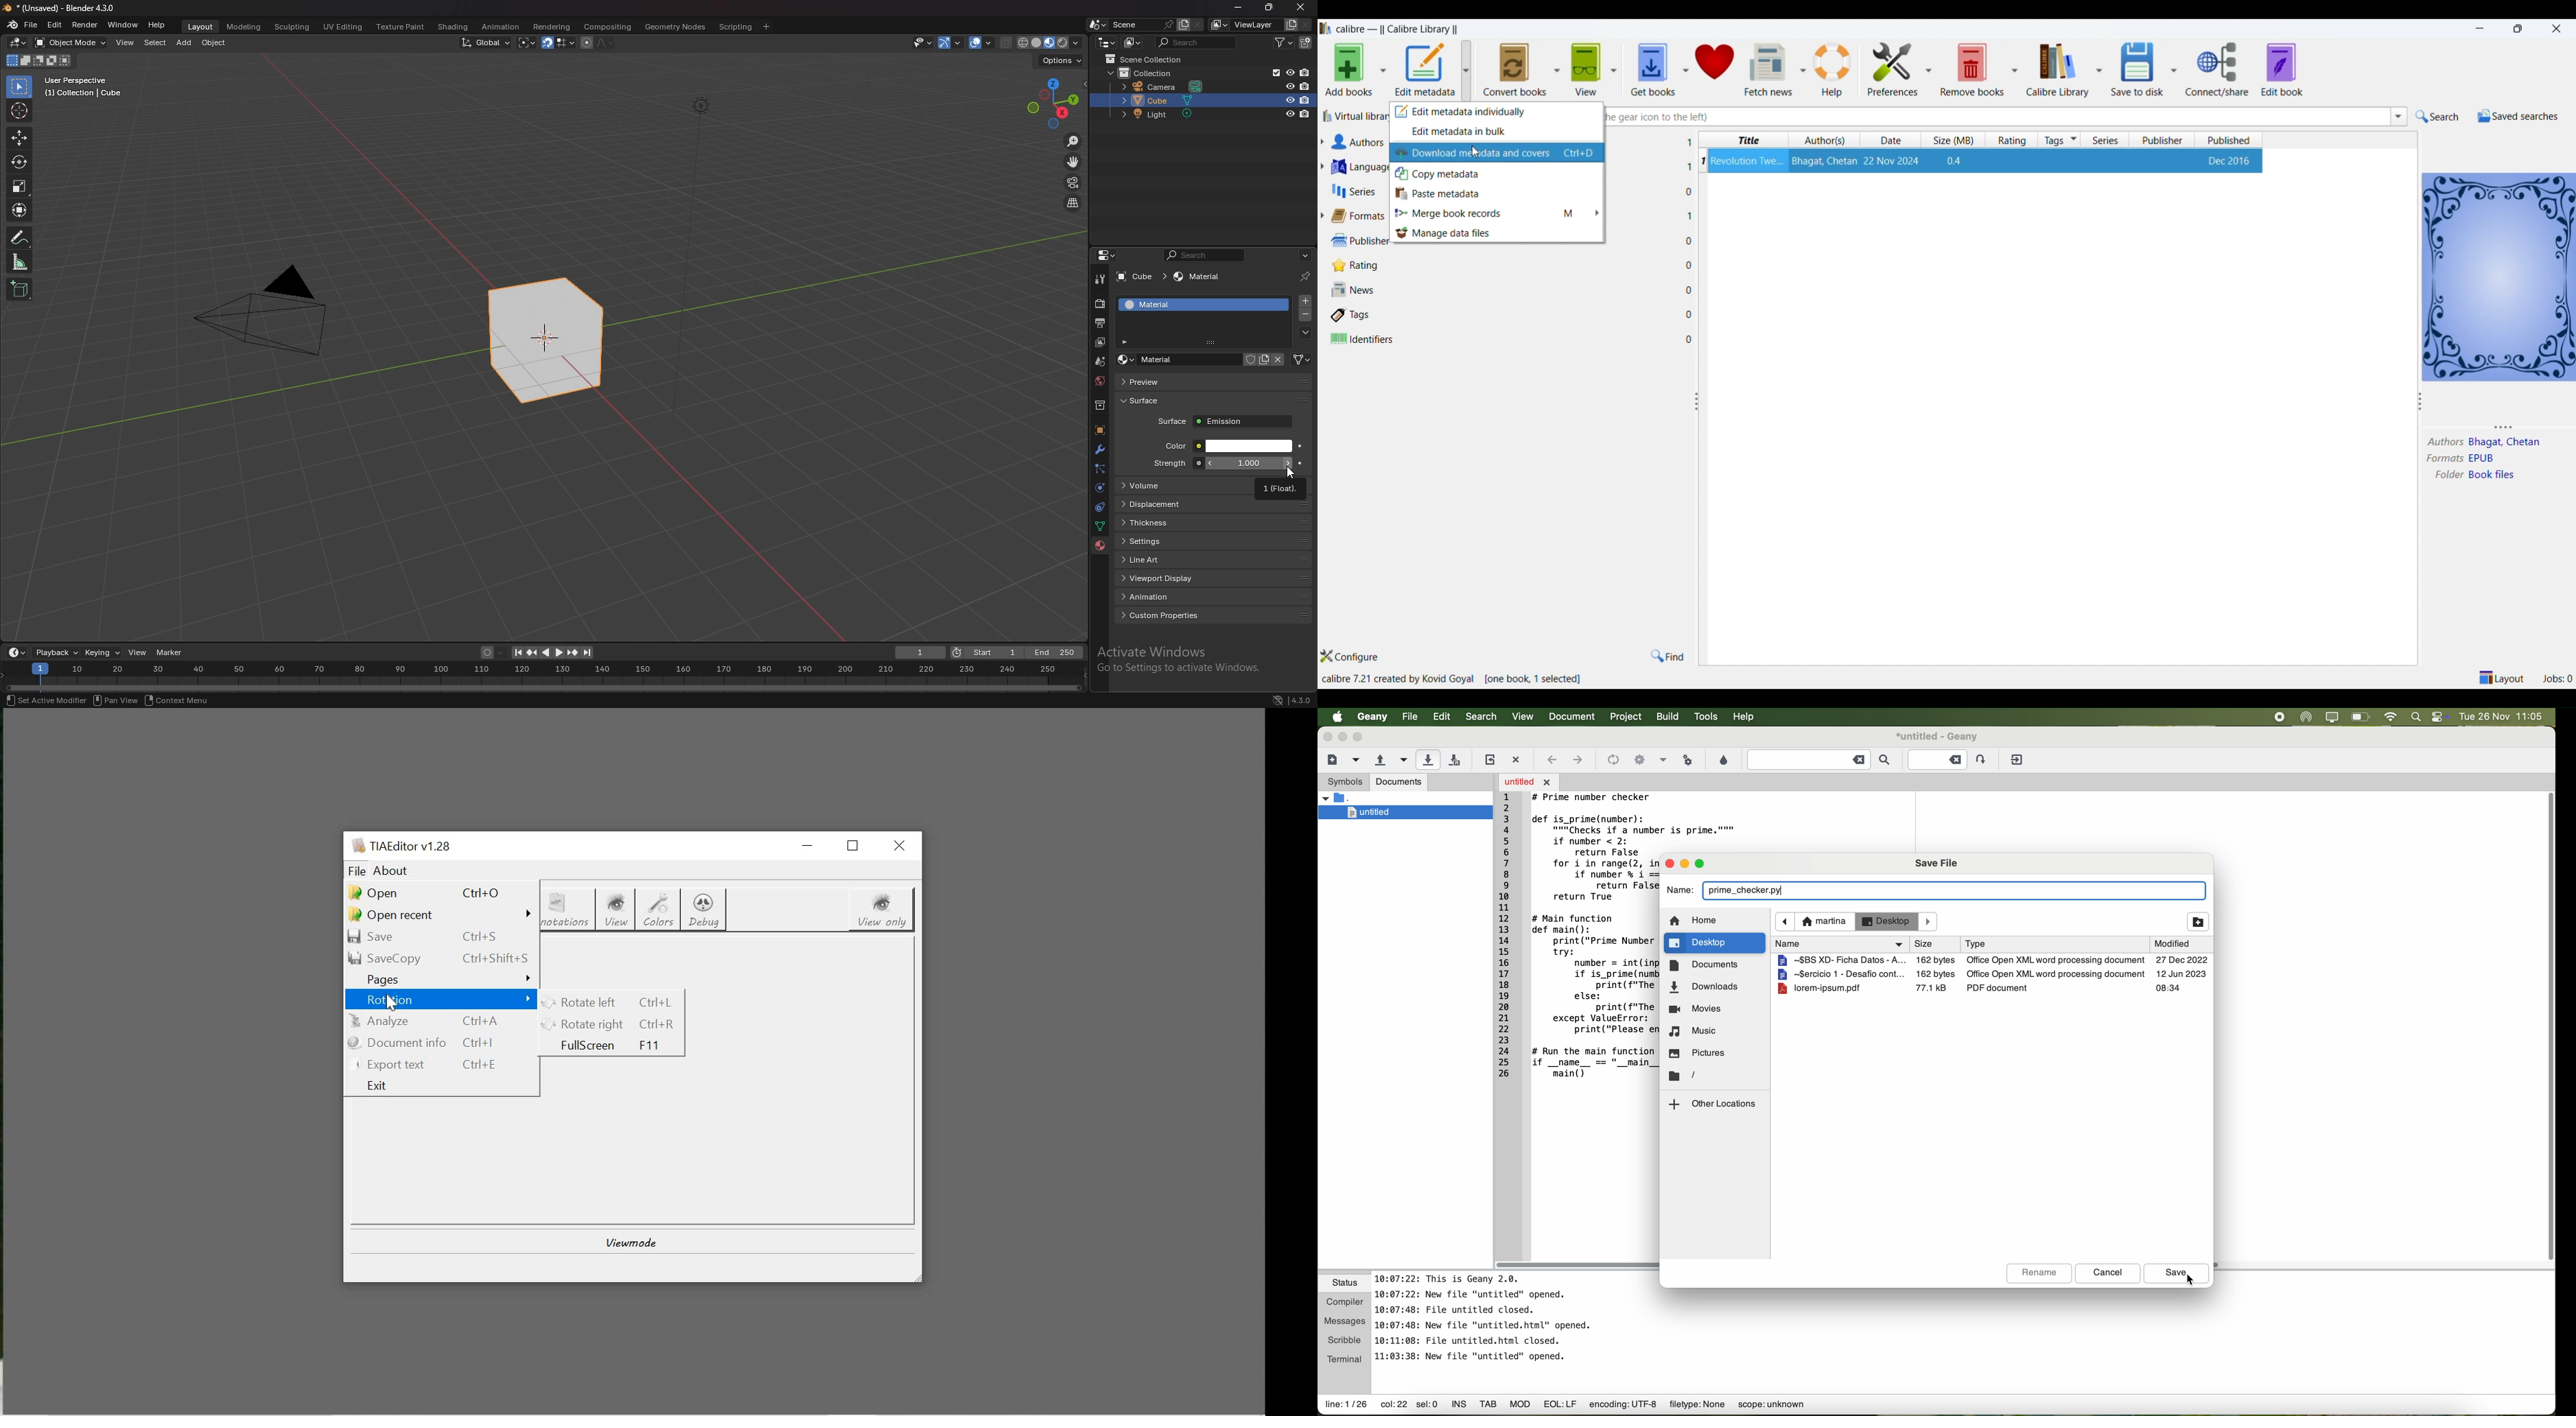  What do you see at coordinates (1362, 217) in the screenshot?
I see `formats and number of formats` at bounding box center [1362, 217].